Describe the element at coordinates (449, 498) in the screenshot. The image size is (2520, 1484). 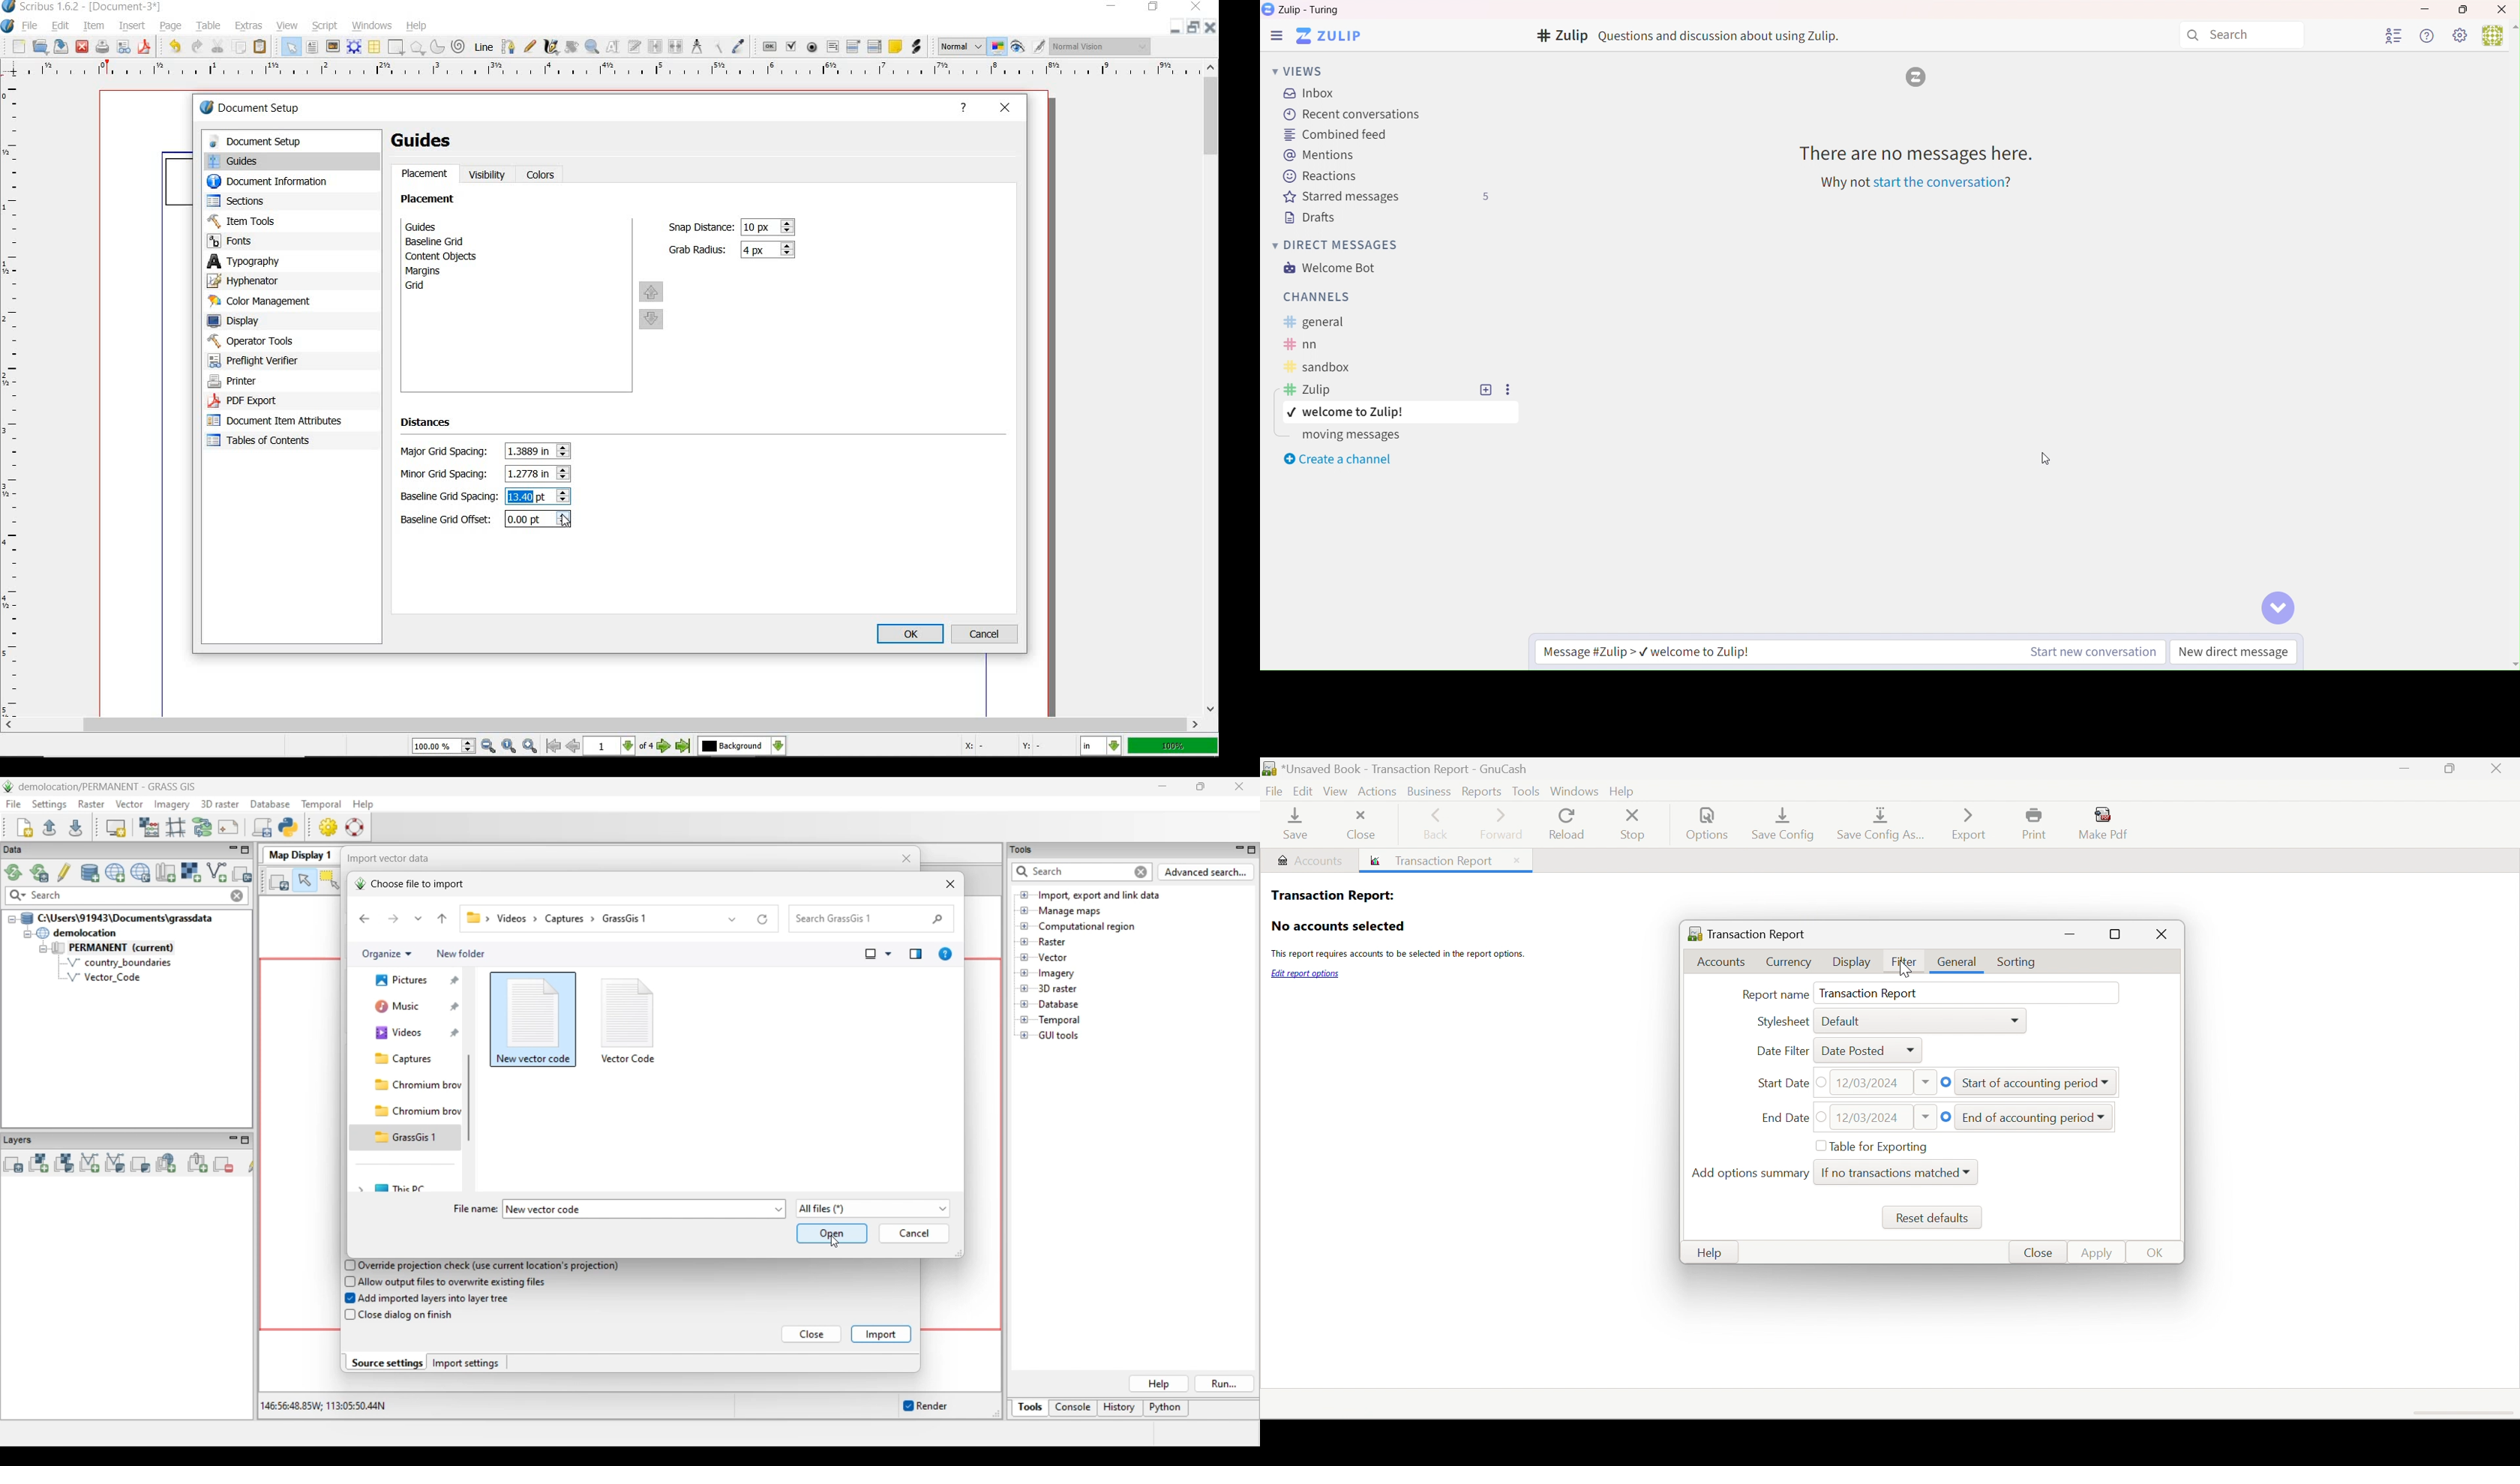
I see `Baseline Grid Spacing:` at that location.